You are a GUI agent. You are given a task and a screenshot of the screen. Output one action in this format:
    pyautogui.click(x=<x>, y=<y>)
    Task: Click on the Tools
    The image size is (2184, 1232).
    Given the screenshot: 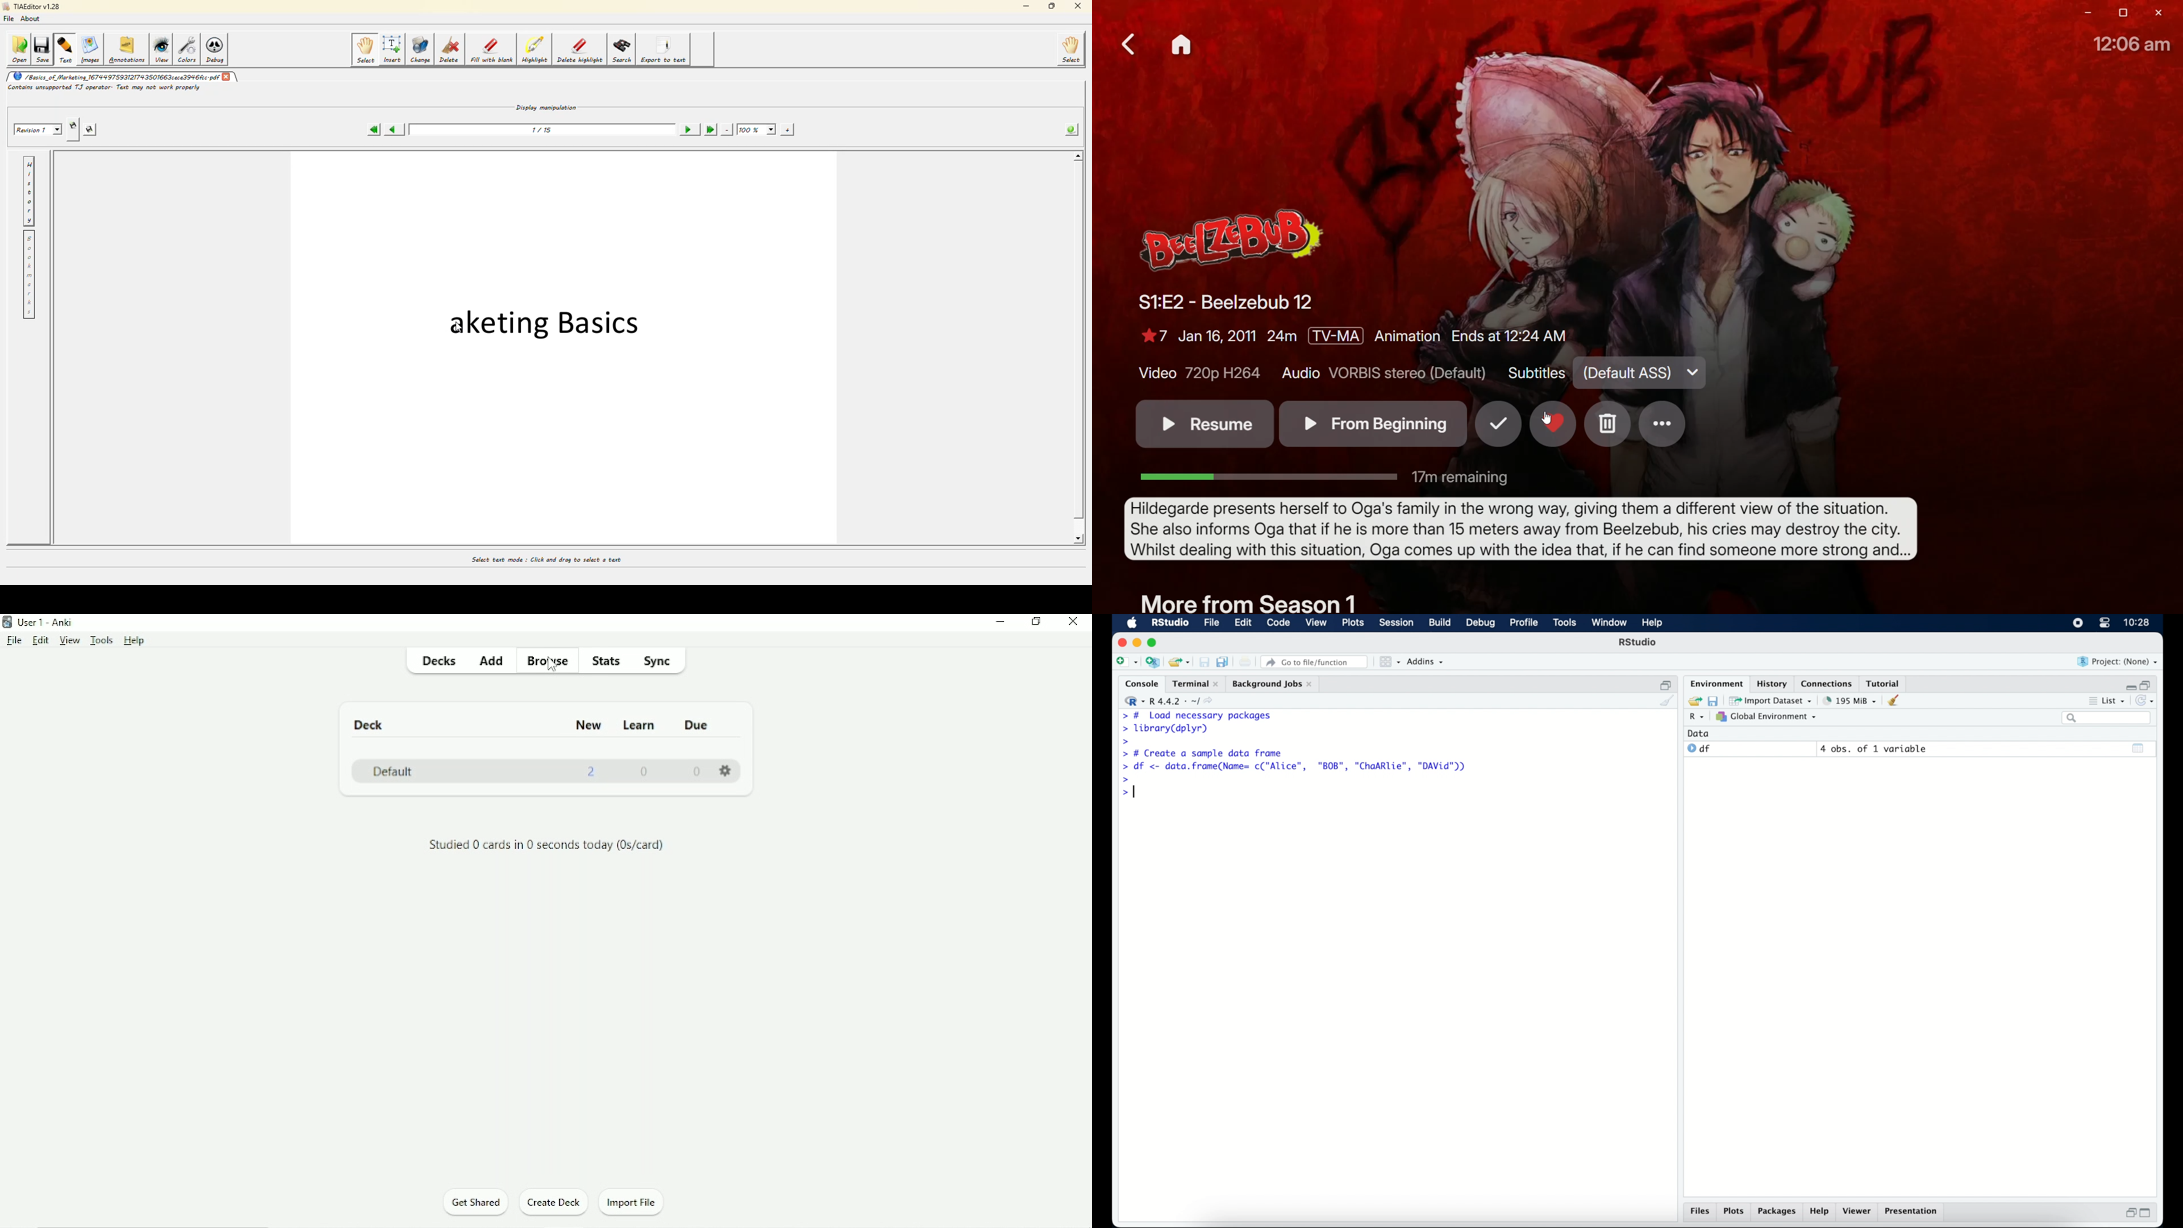 What is the action you would take?
    pyautogui.click(x=102, y=640)
    